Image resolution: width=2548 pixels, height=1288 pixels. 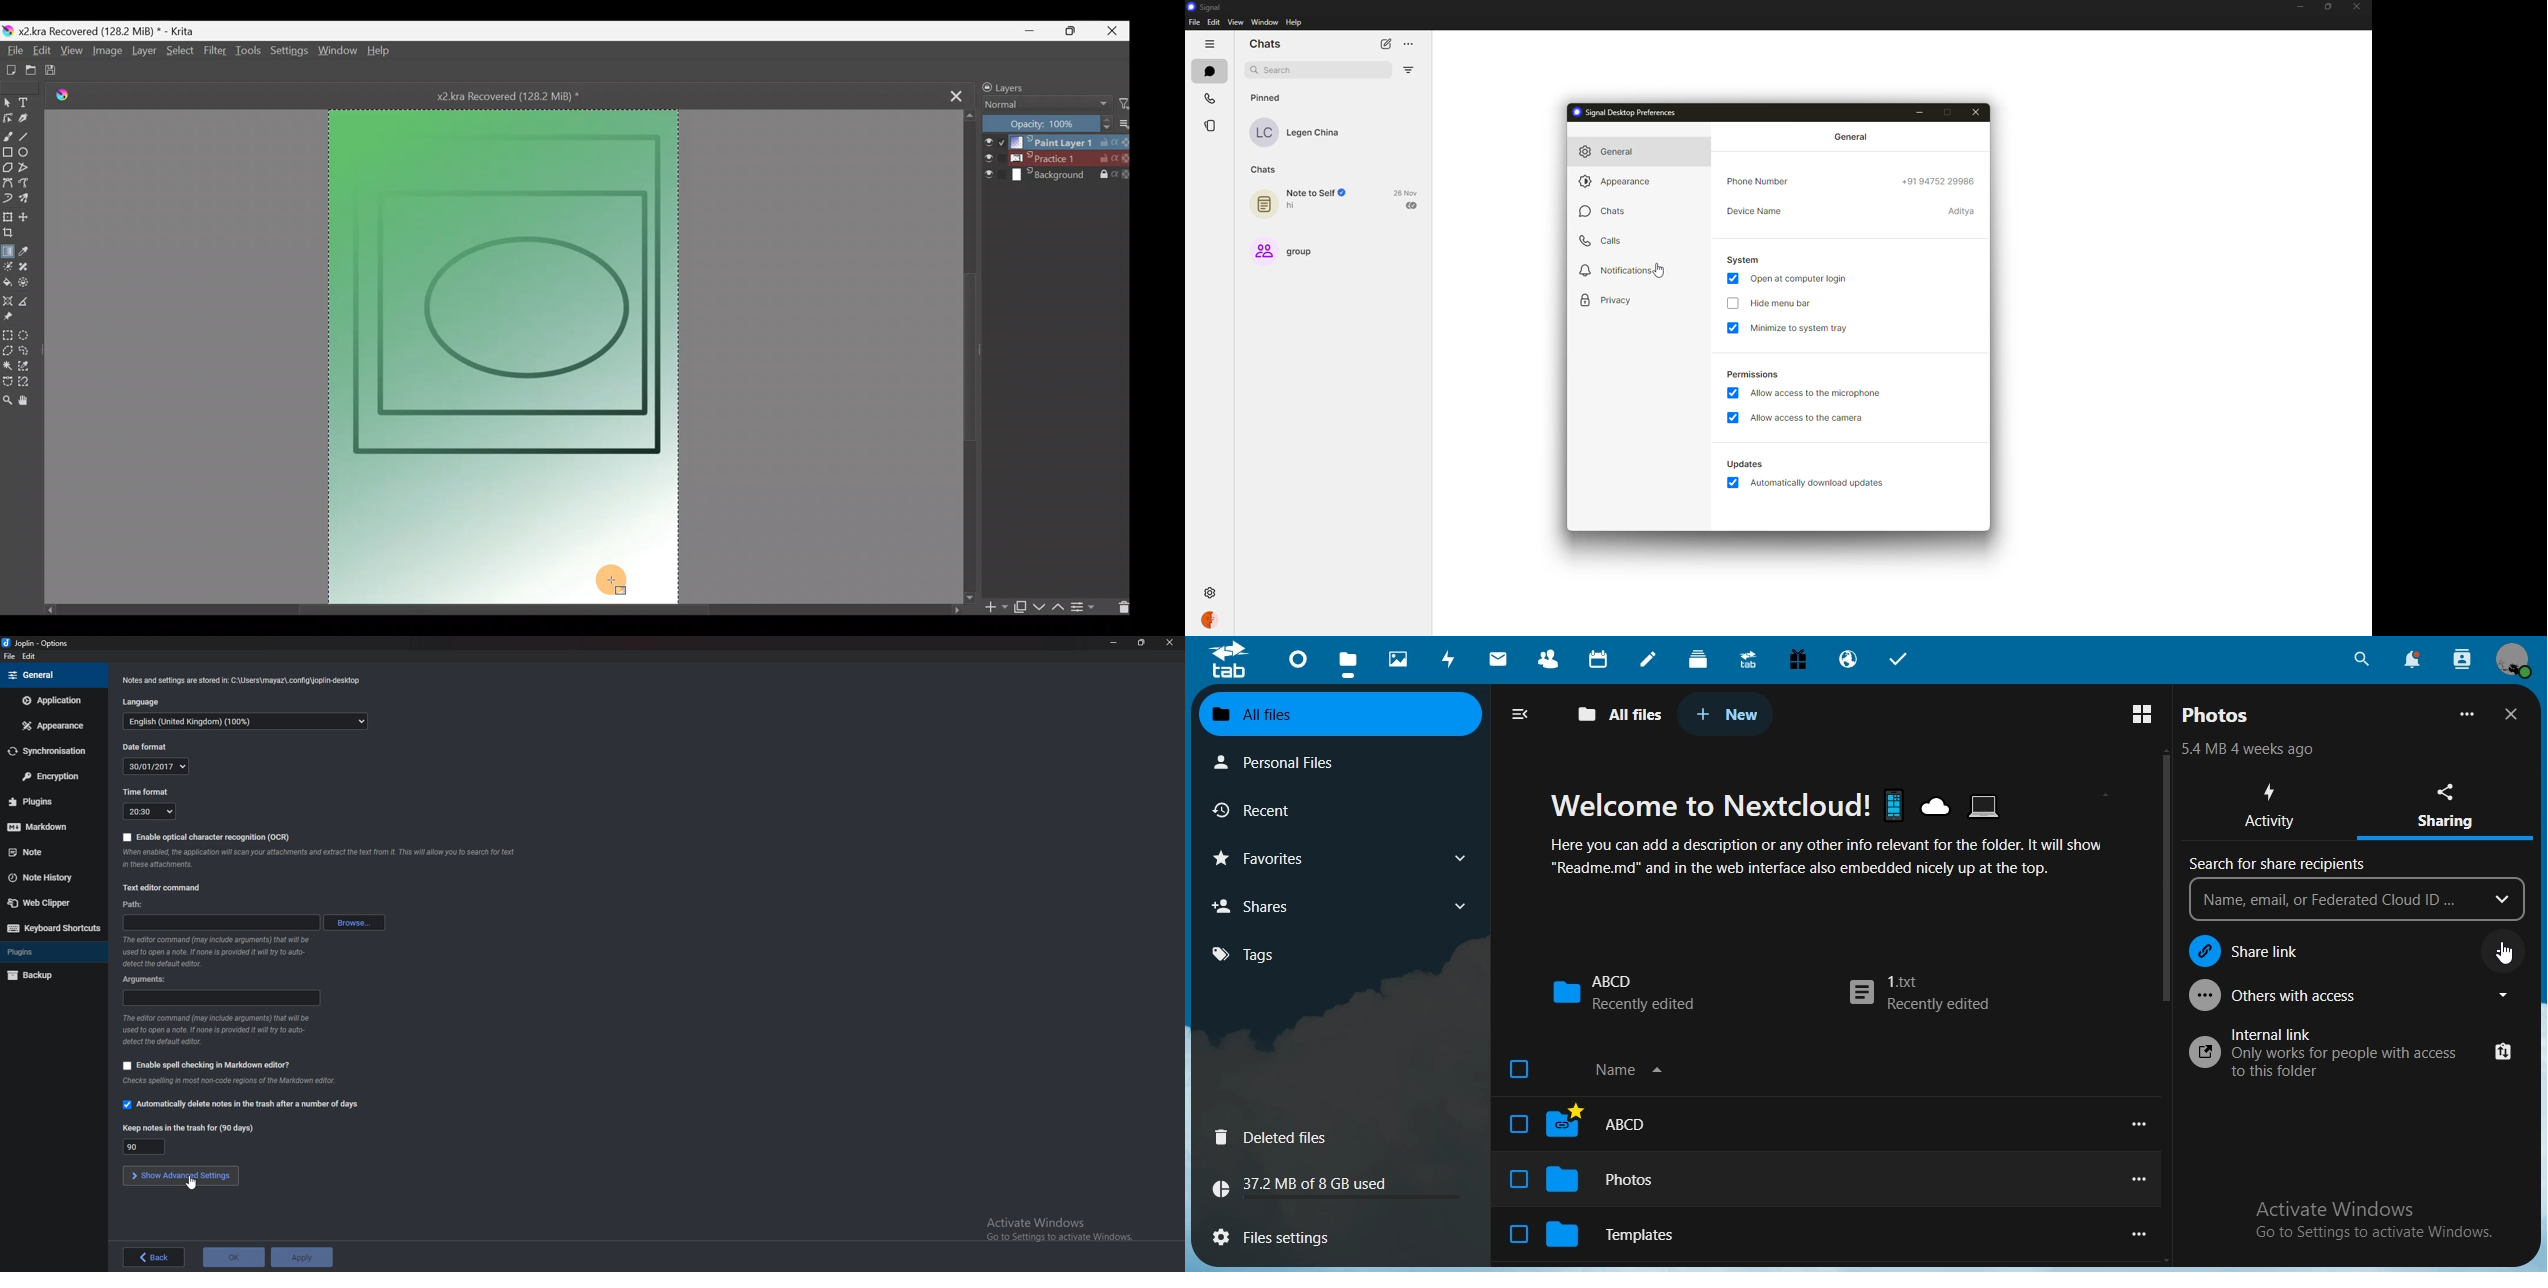 I want to click on group, so click(x=1286, y=251).